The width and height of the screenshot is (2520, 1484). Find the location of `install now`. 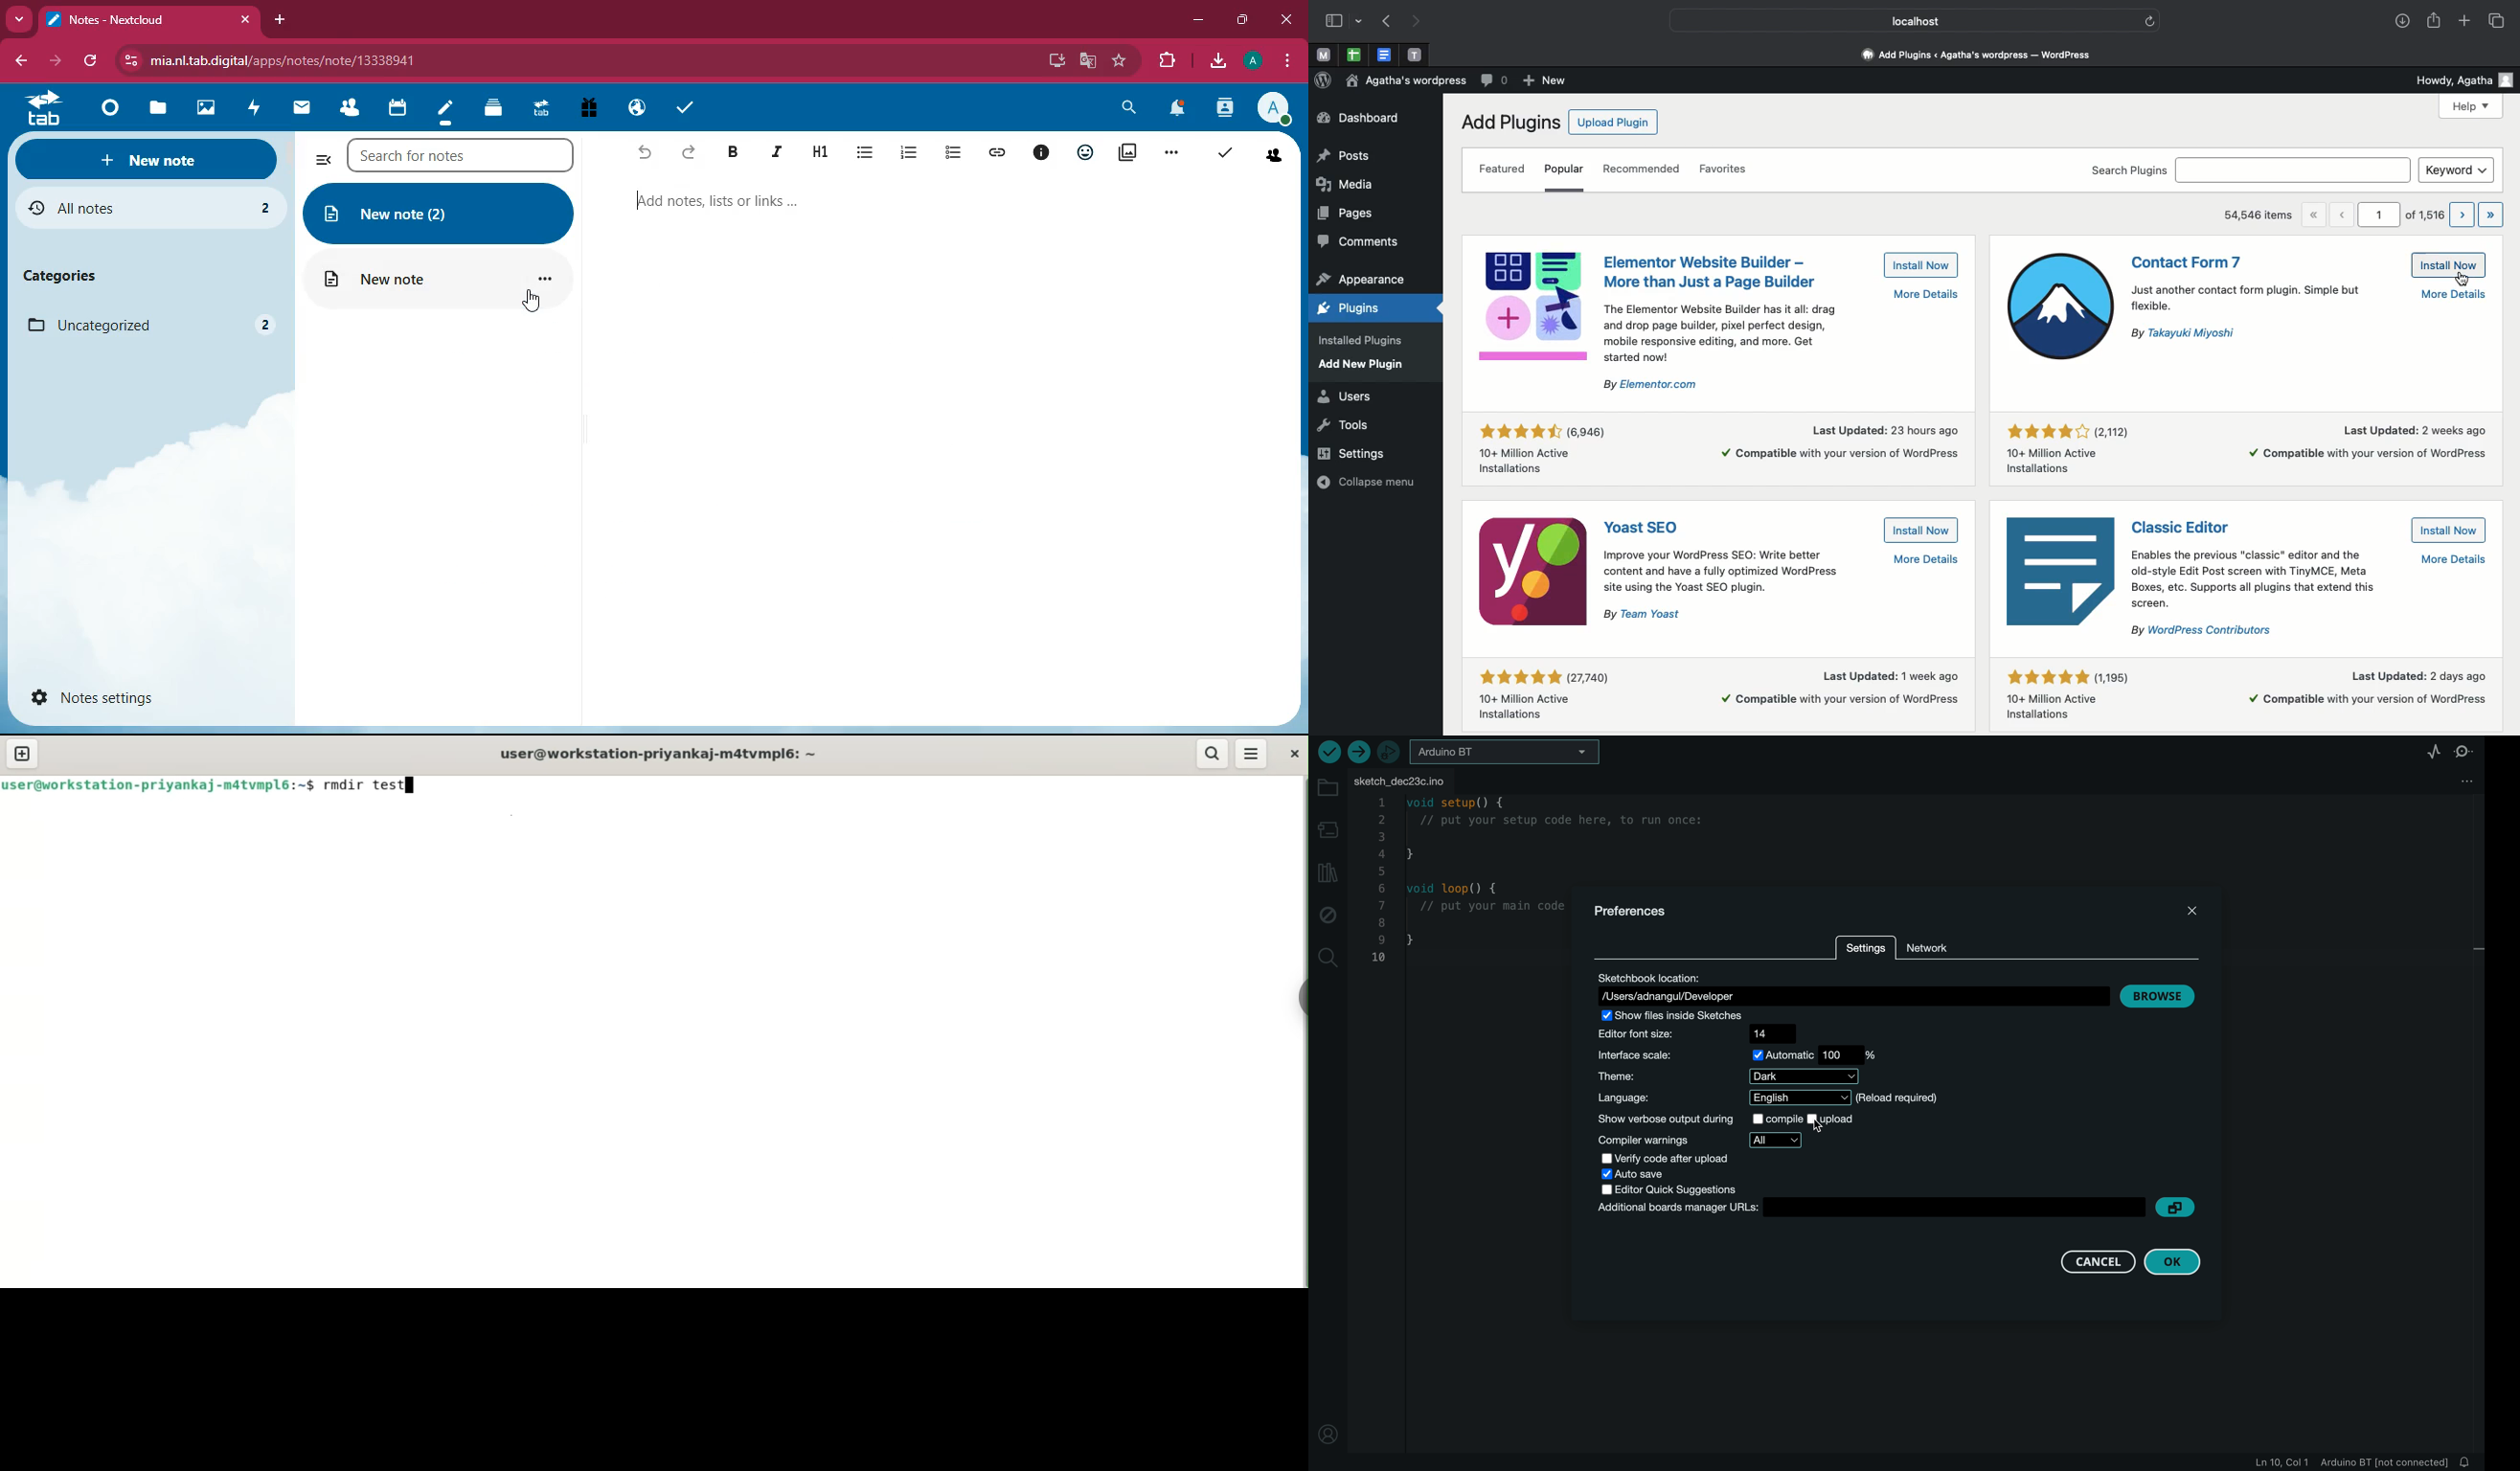

install now is located at coordinates (2449, 265).